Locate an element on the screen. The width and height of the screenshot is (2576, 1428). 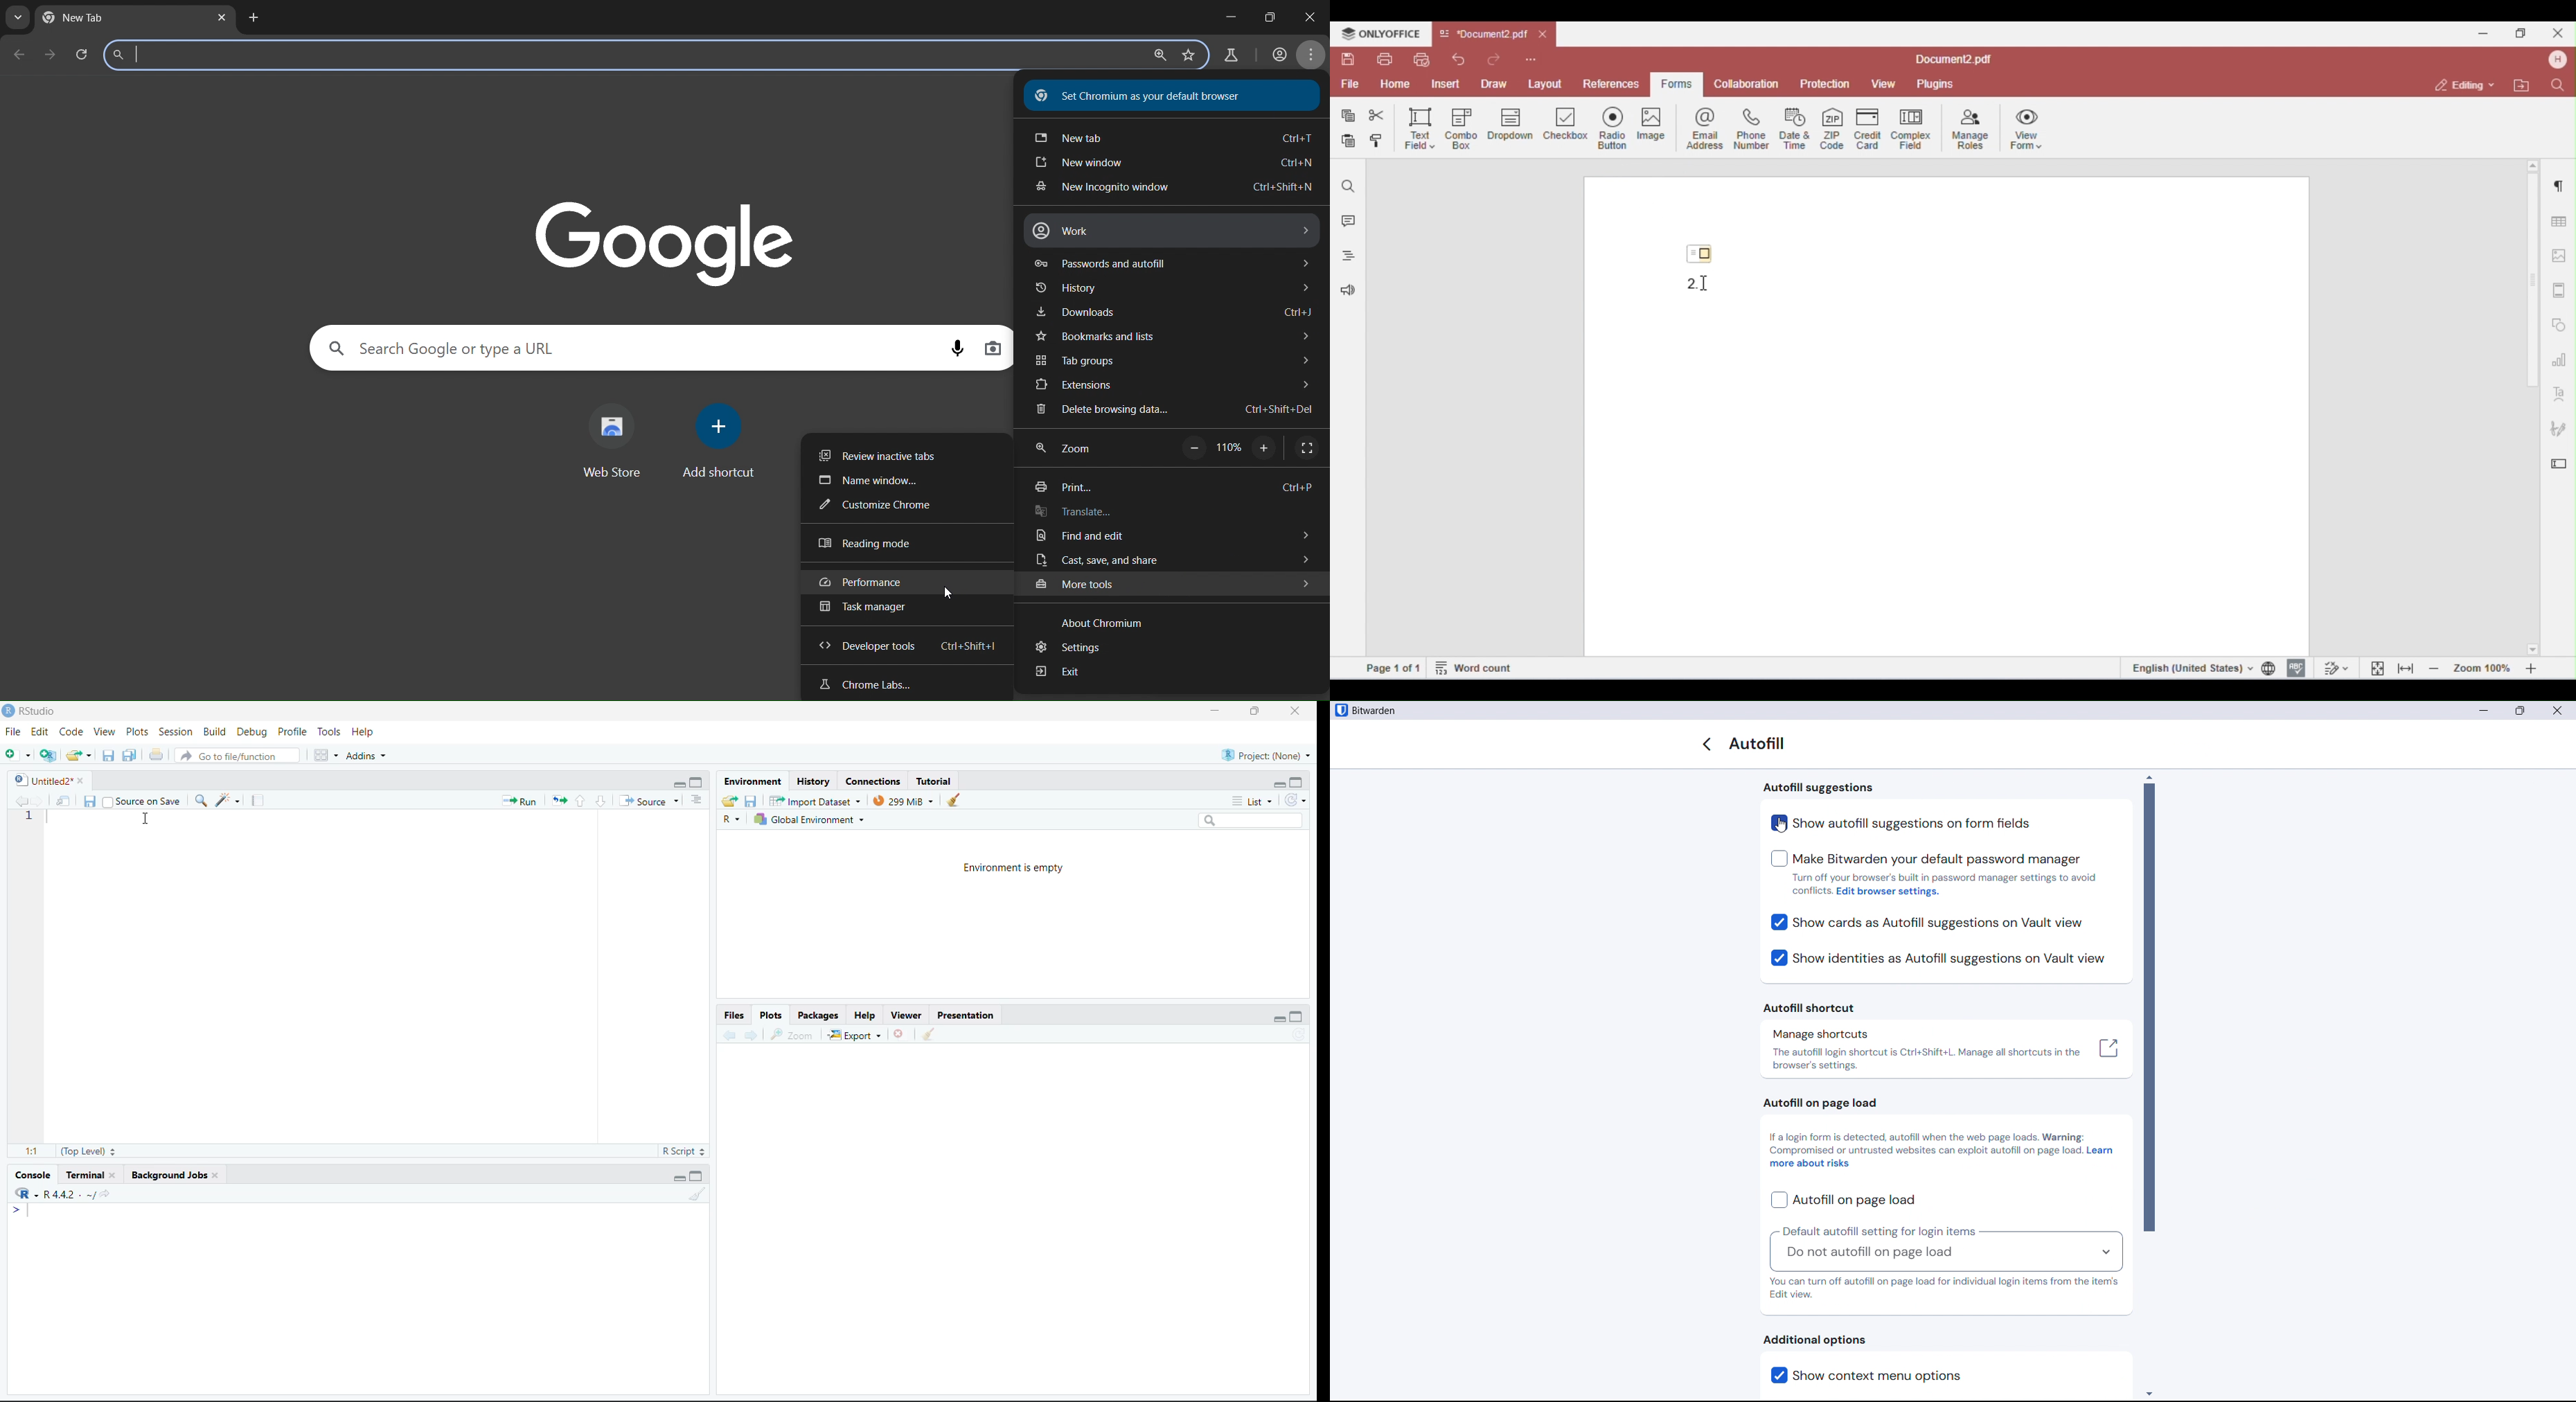
Show identities as out of your suggestions on vault view is located at coordinates (1937, 959).